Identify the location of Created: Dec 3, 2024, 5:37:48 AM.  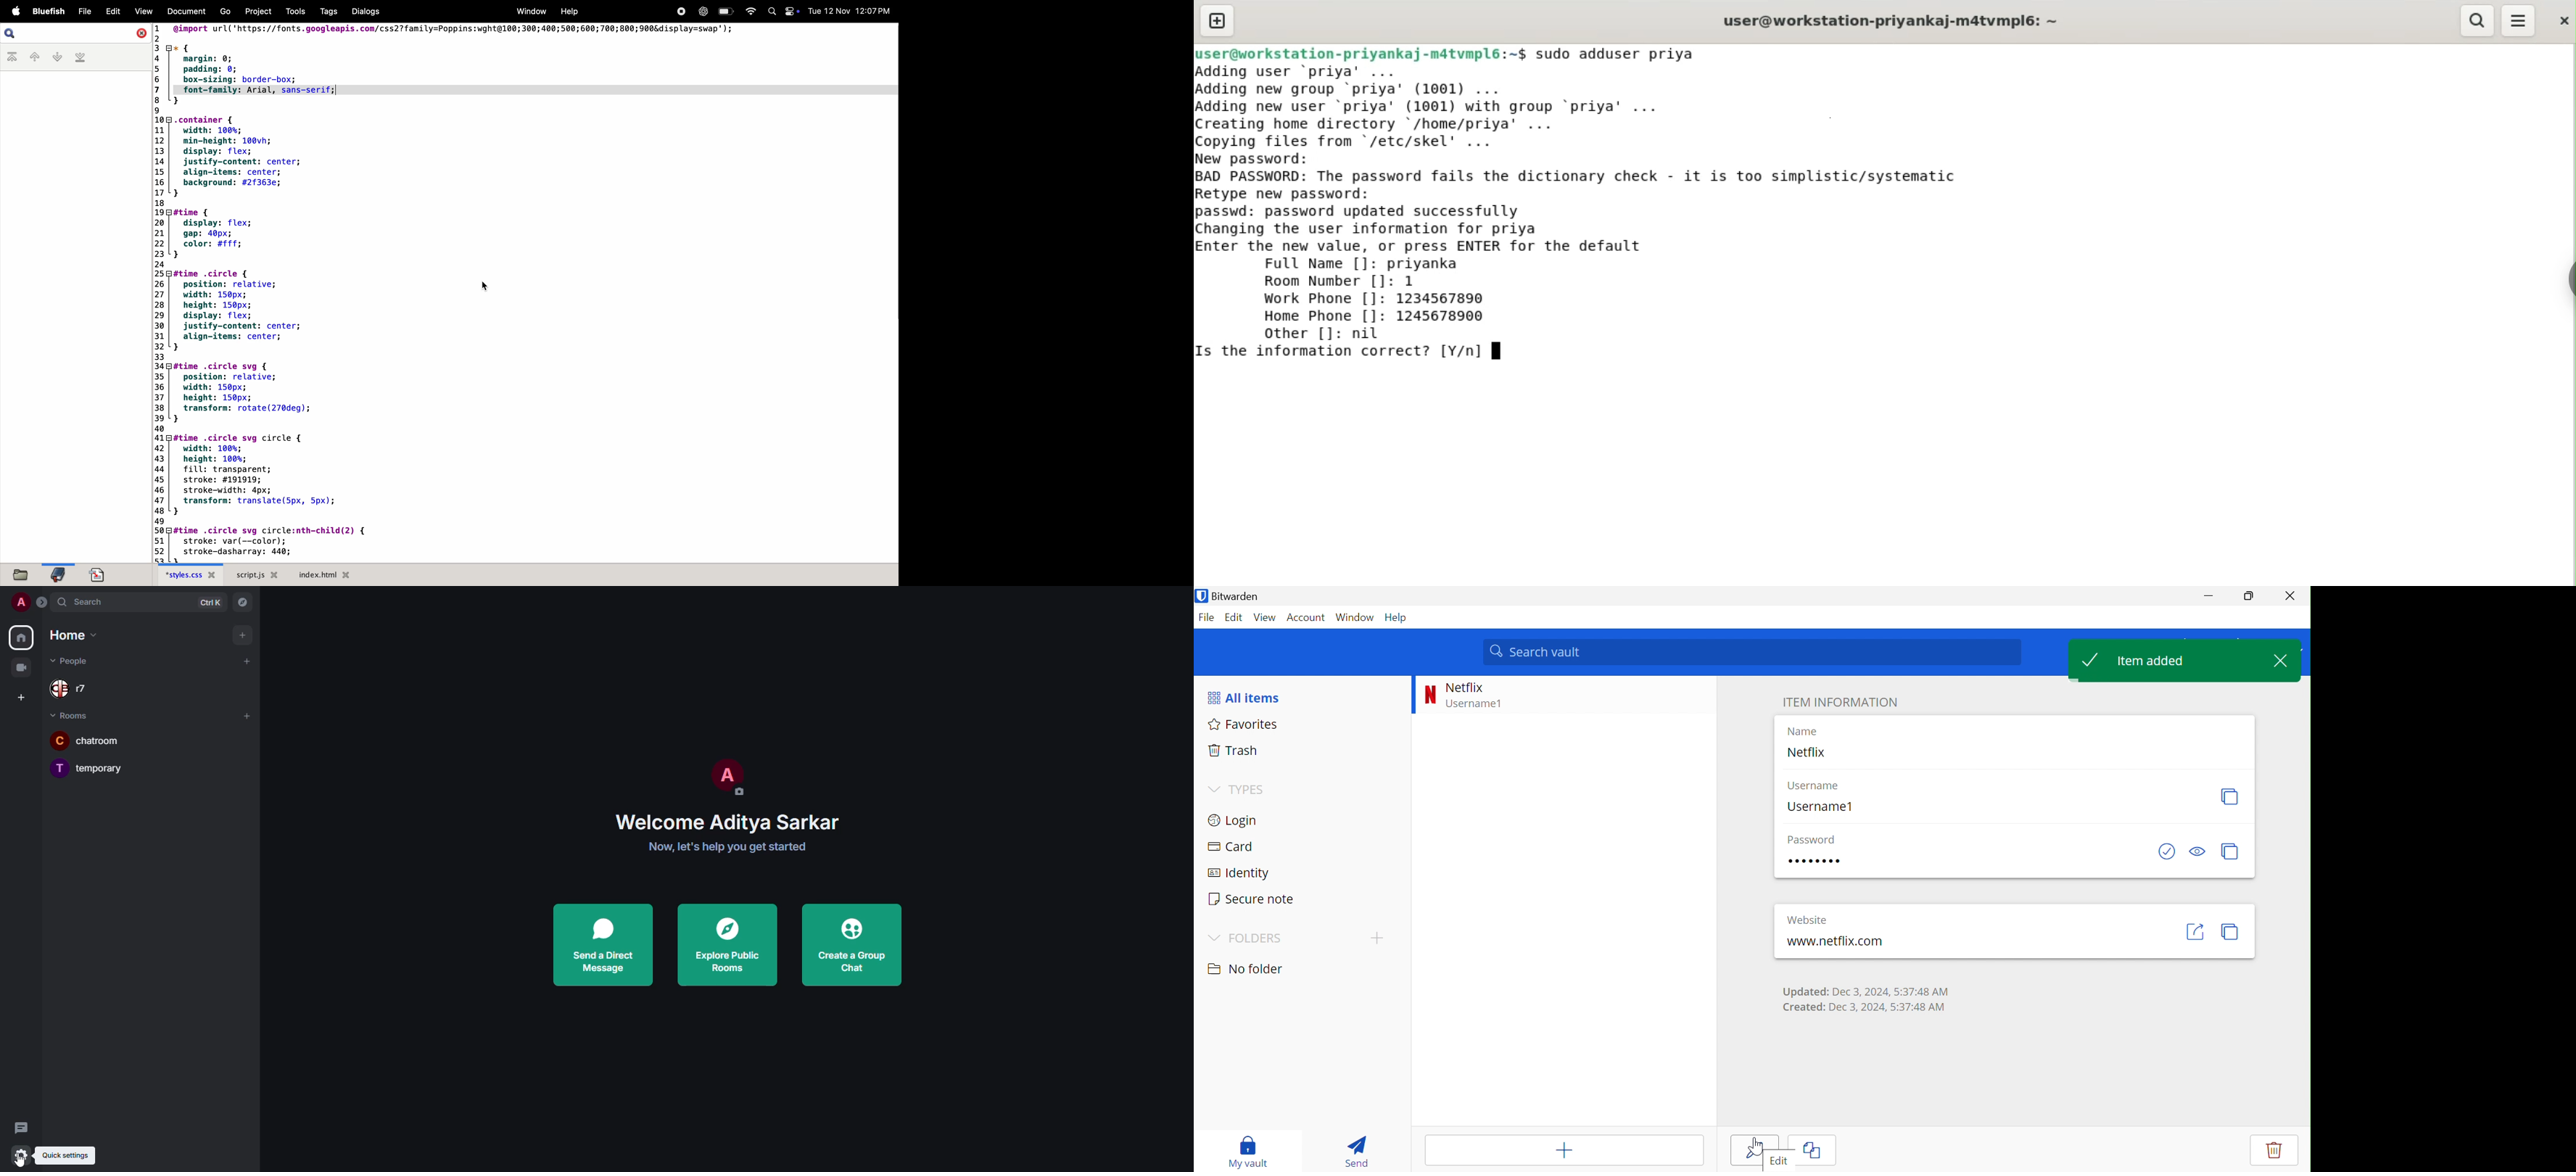
(1864, 1007).